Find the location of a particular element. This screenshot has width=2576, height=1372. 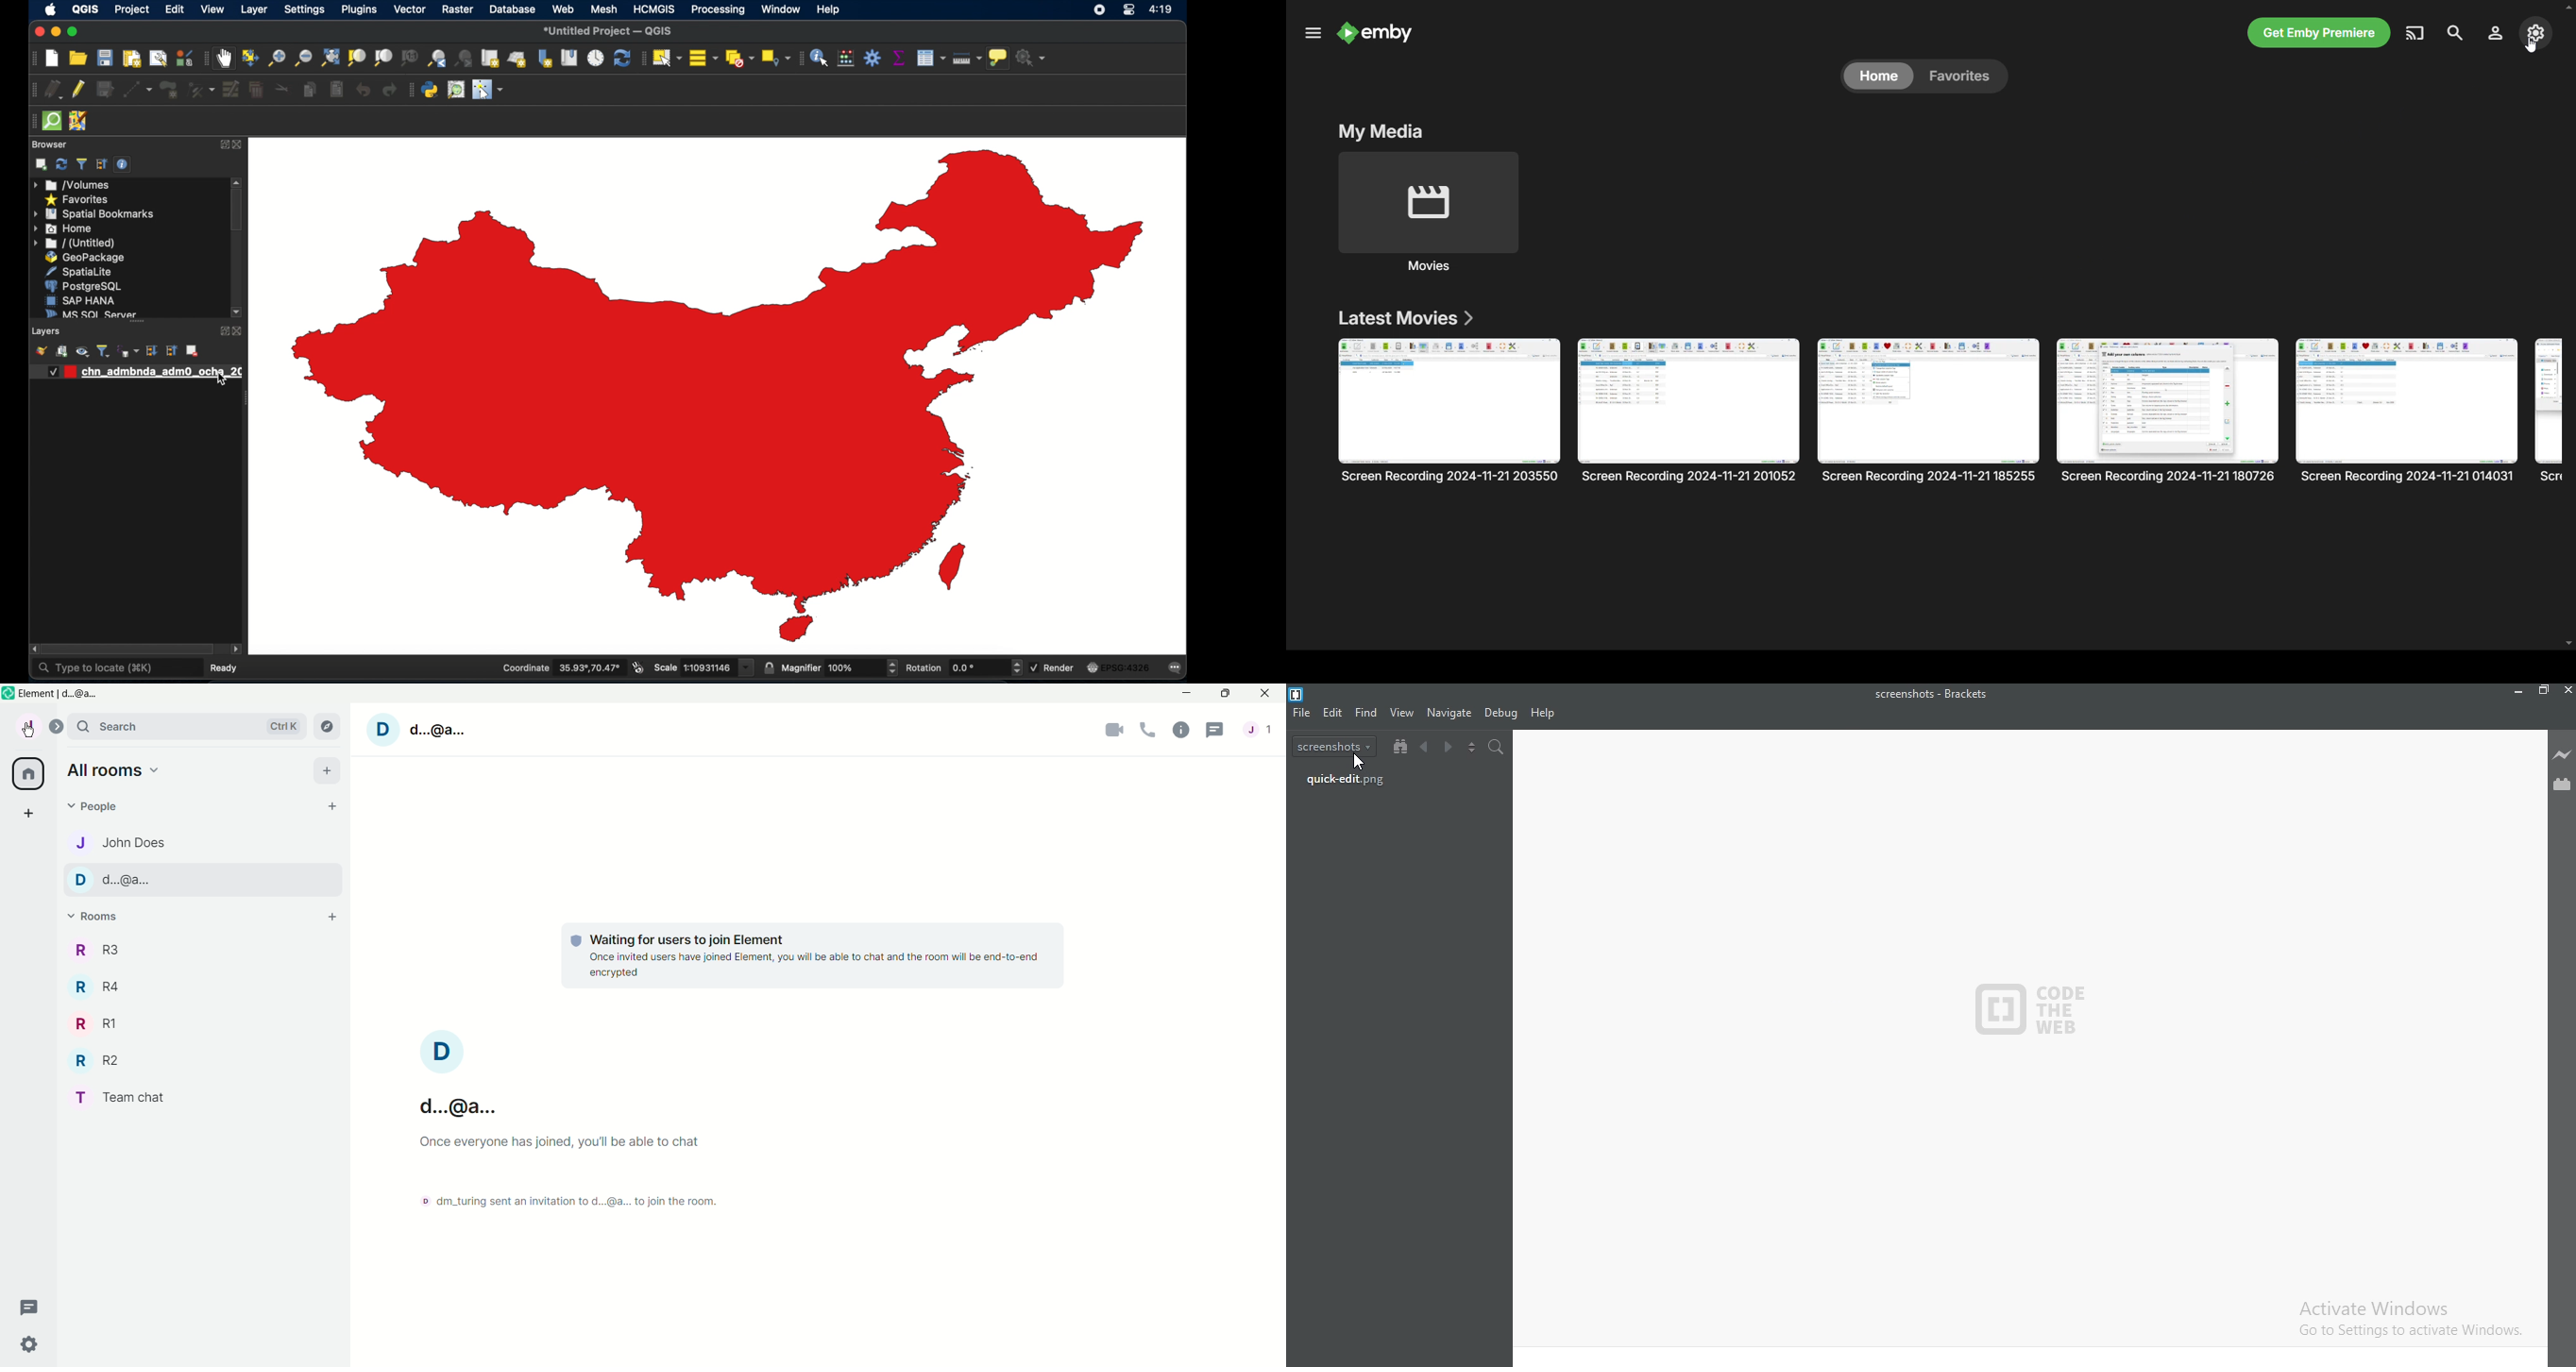

attributes toolbar is located at coordinates (799, 59).